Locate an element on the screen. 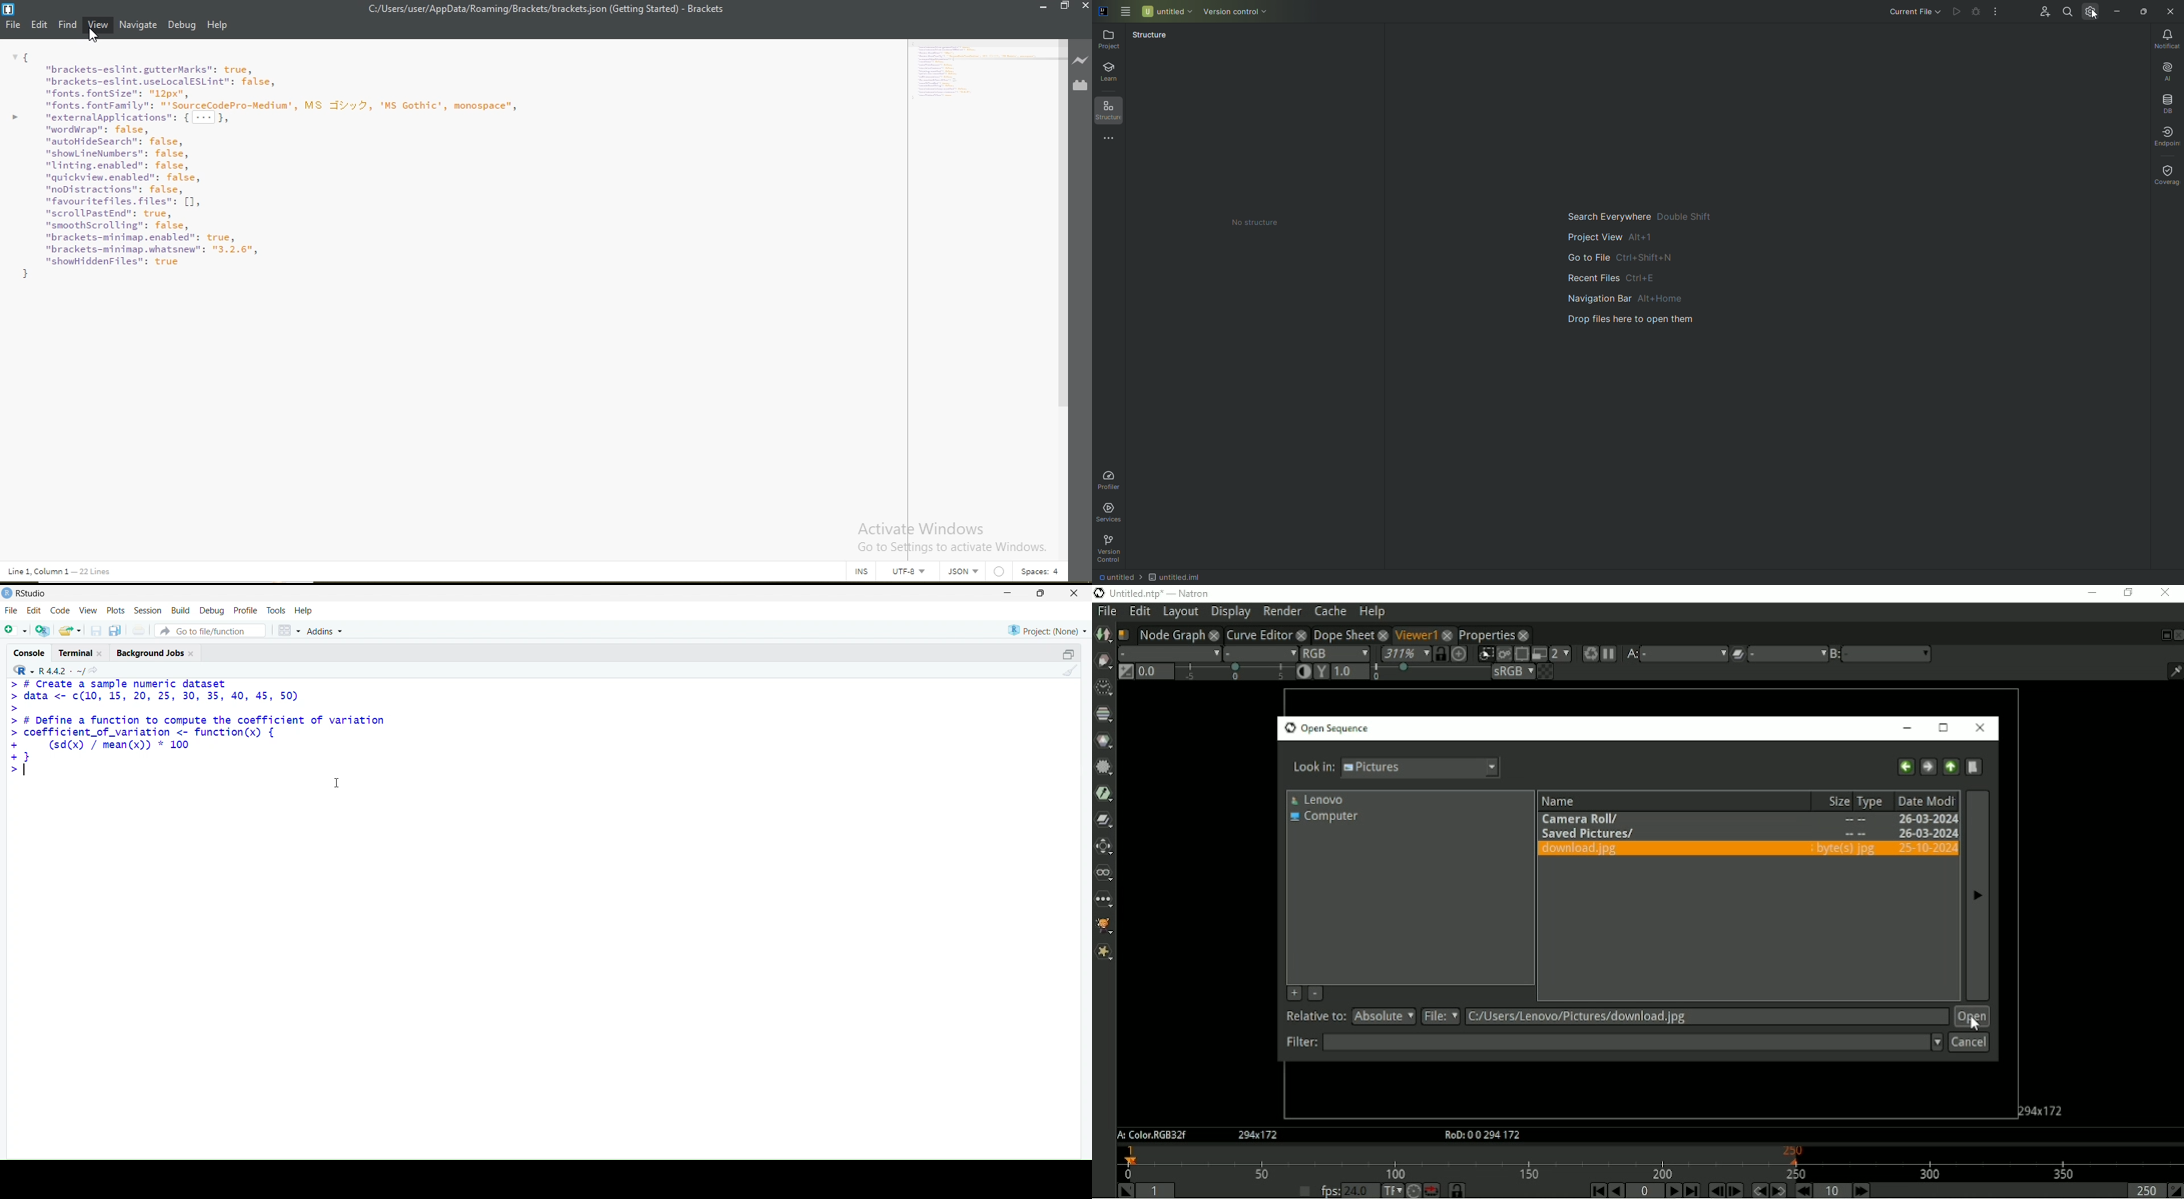 The height and width of the screenshot is (1204, 2184). code is located at coordinates (60, 611).